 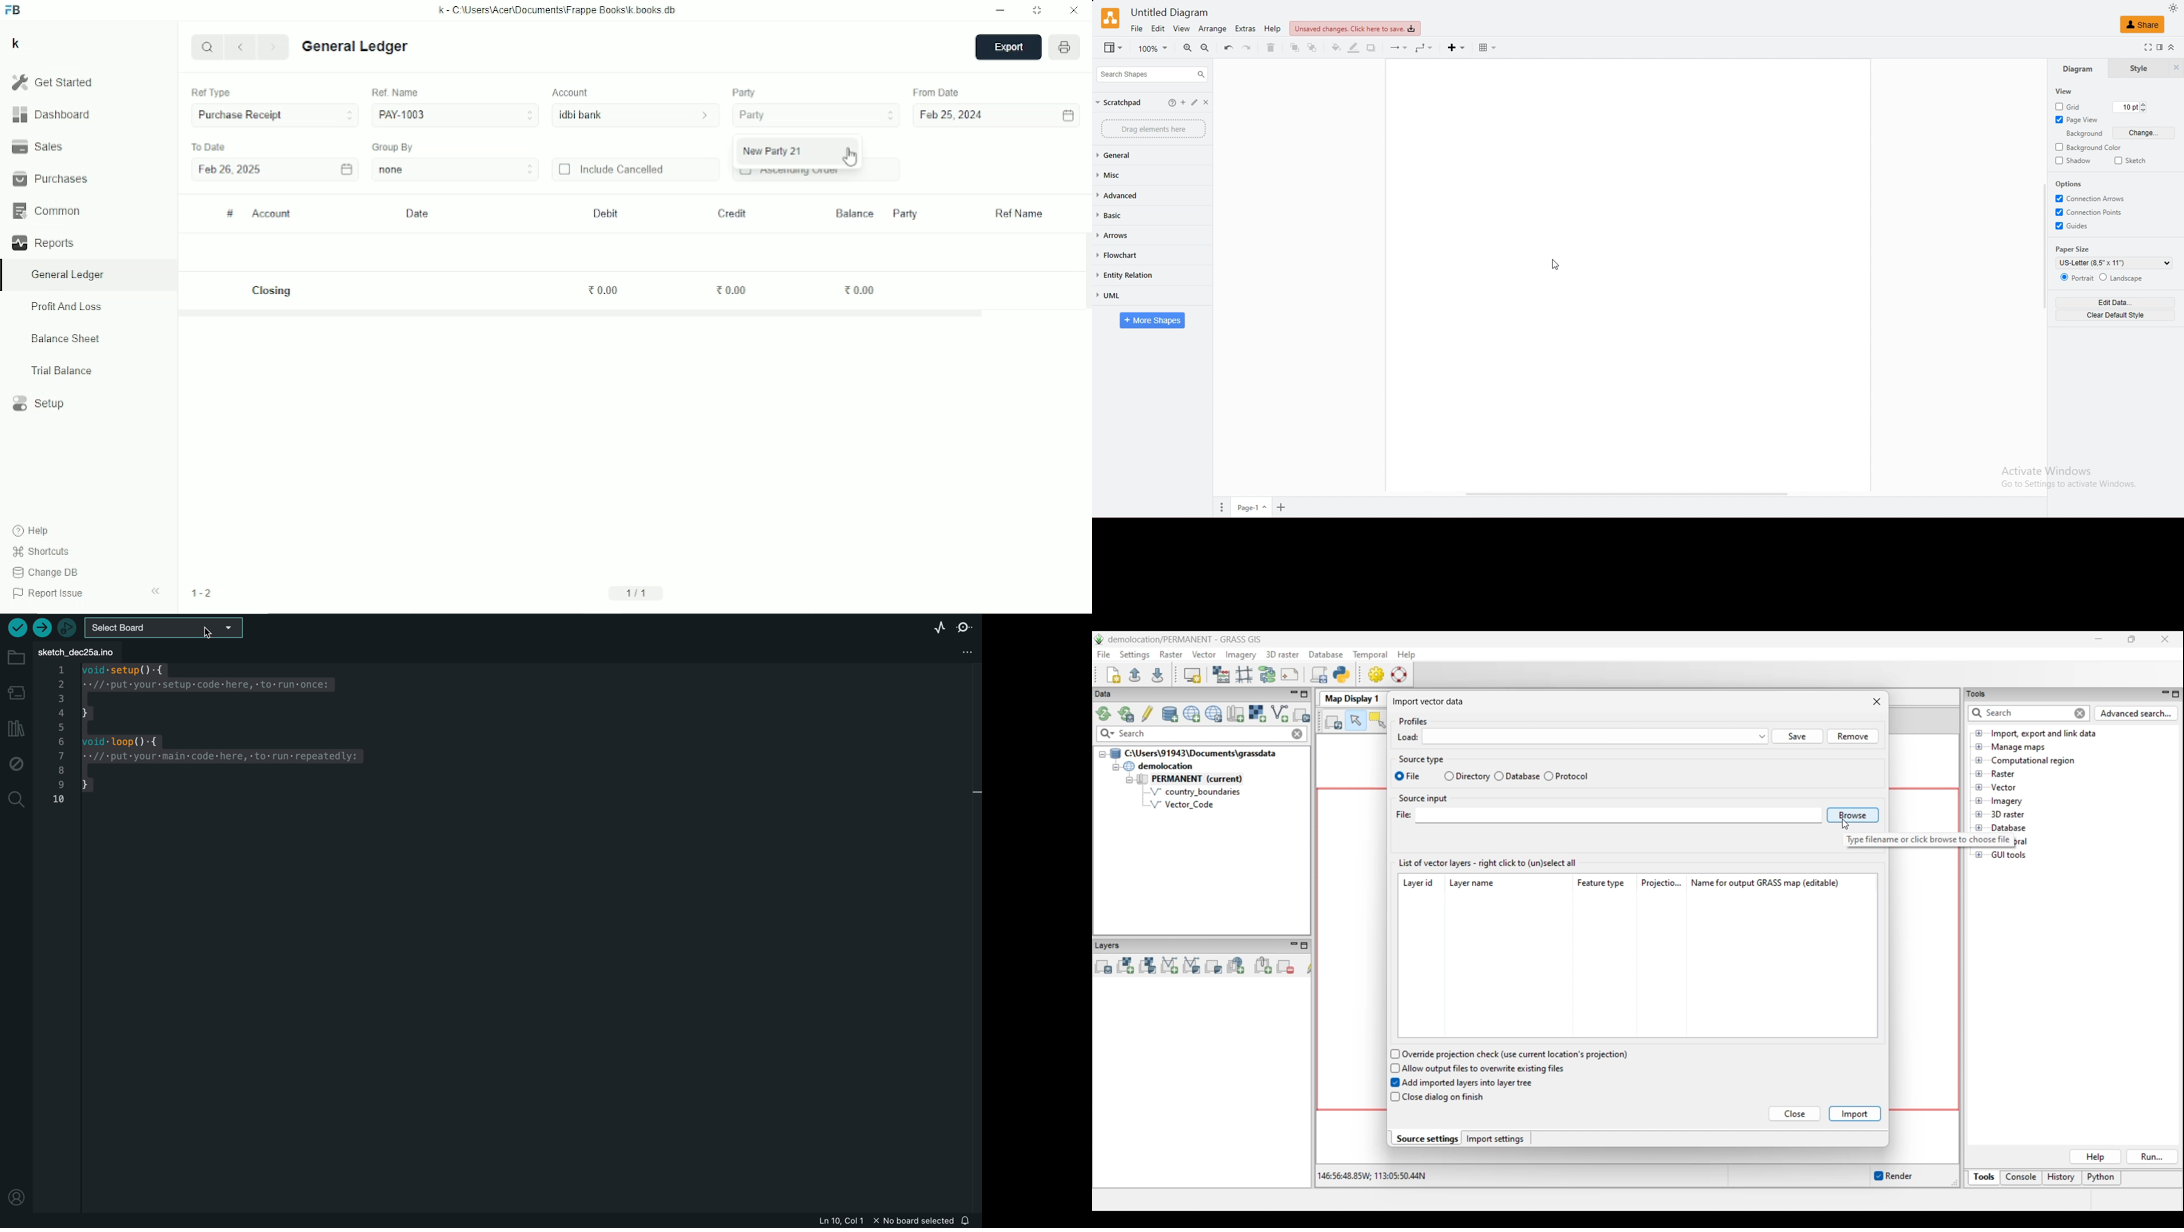 What do you see at coordinates (854, 212) in the screenshot?
I see `Balance` at bounding box center [854, 212].